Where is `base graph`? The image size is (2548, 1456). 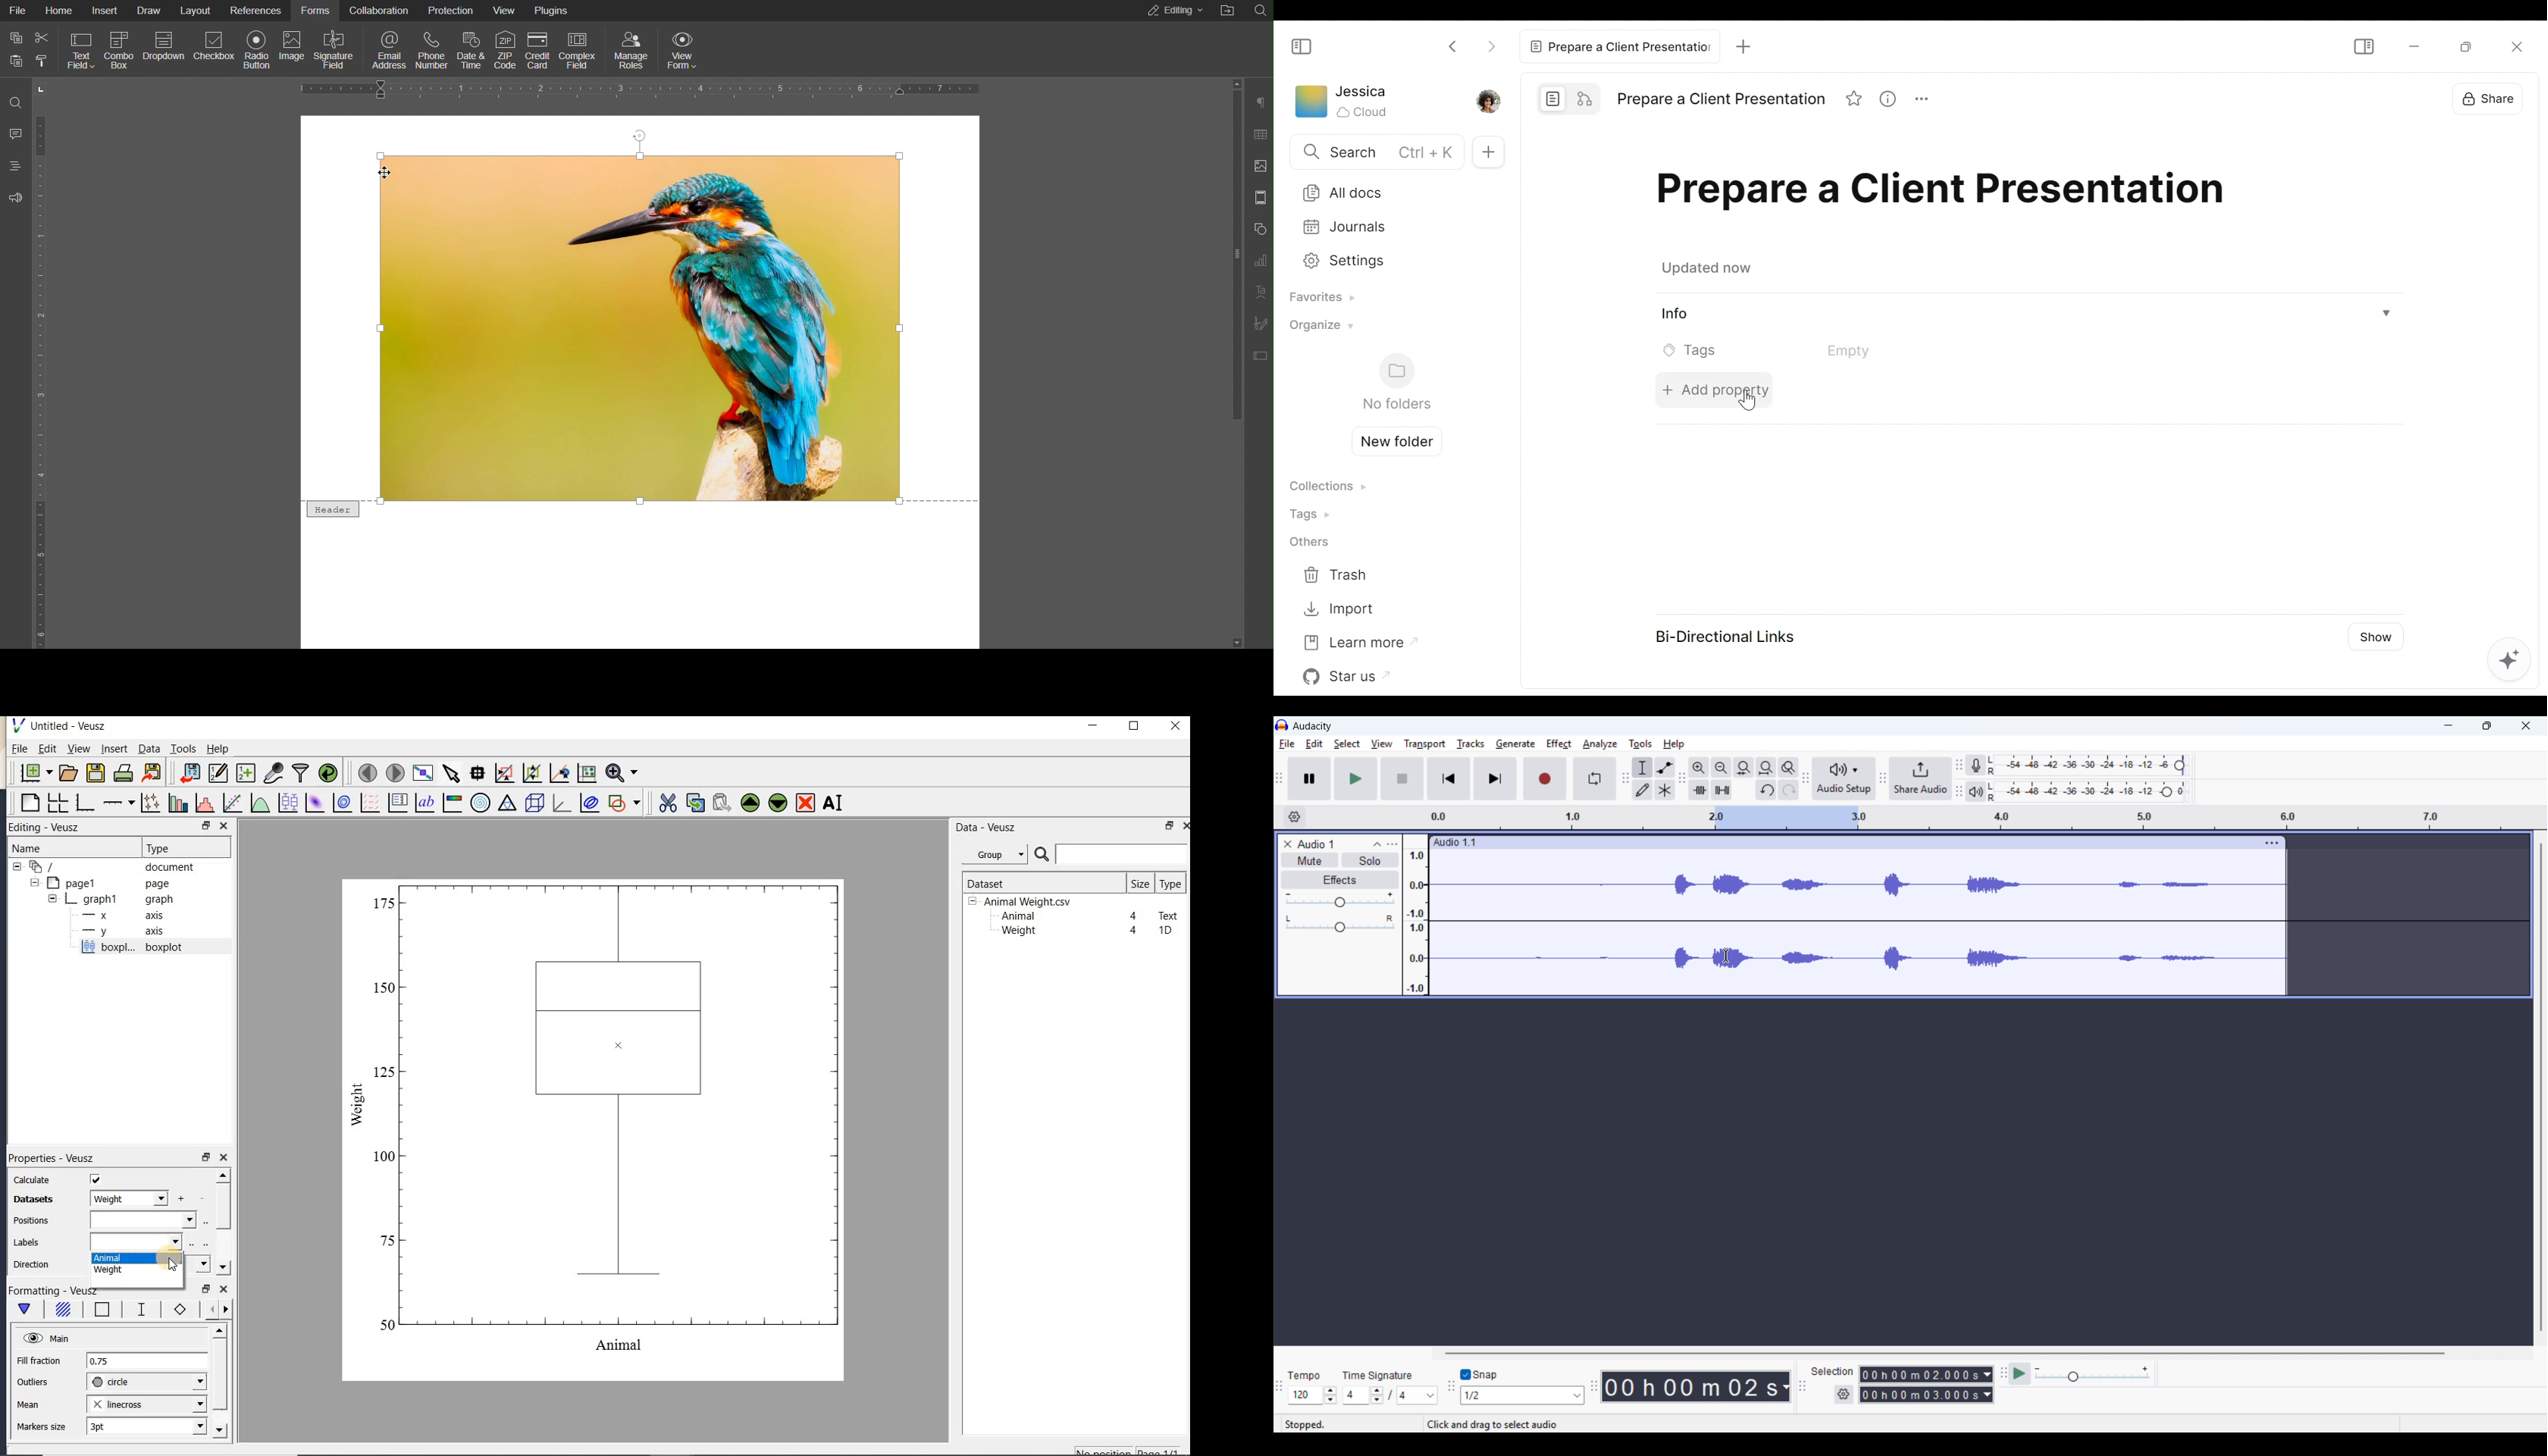
base graph is located at coordinates (84, 803).